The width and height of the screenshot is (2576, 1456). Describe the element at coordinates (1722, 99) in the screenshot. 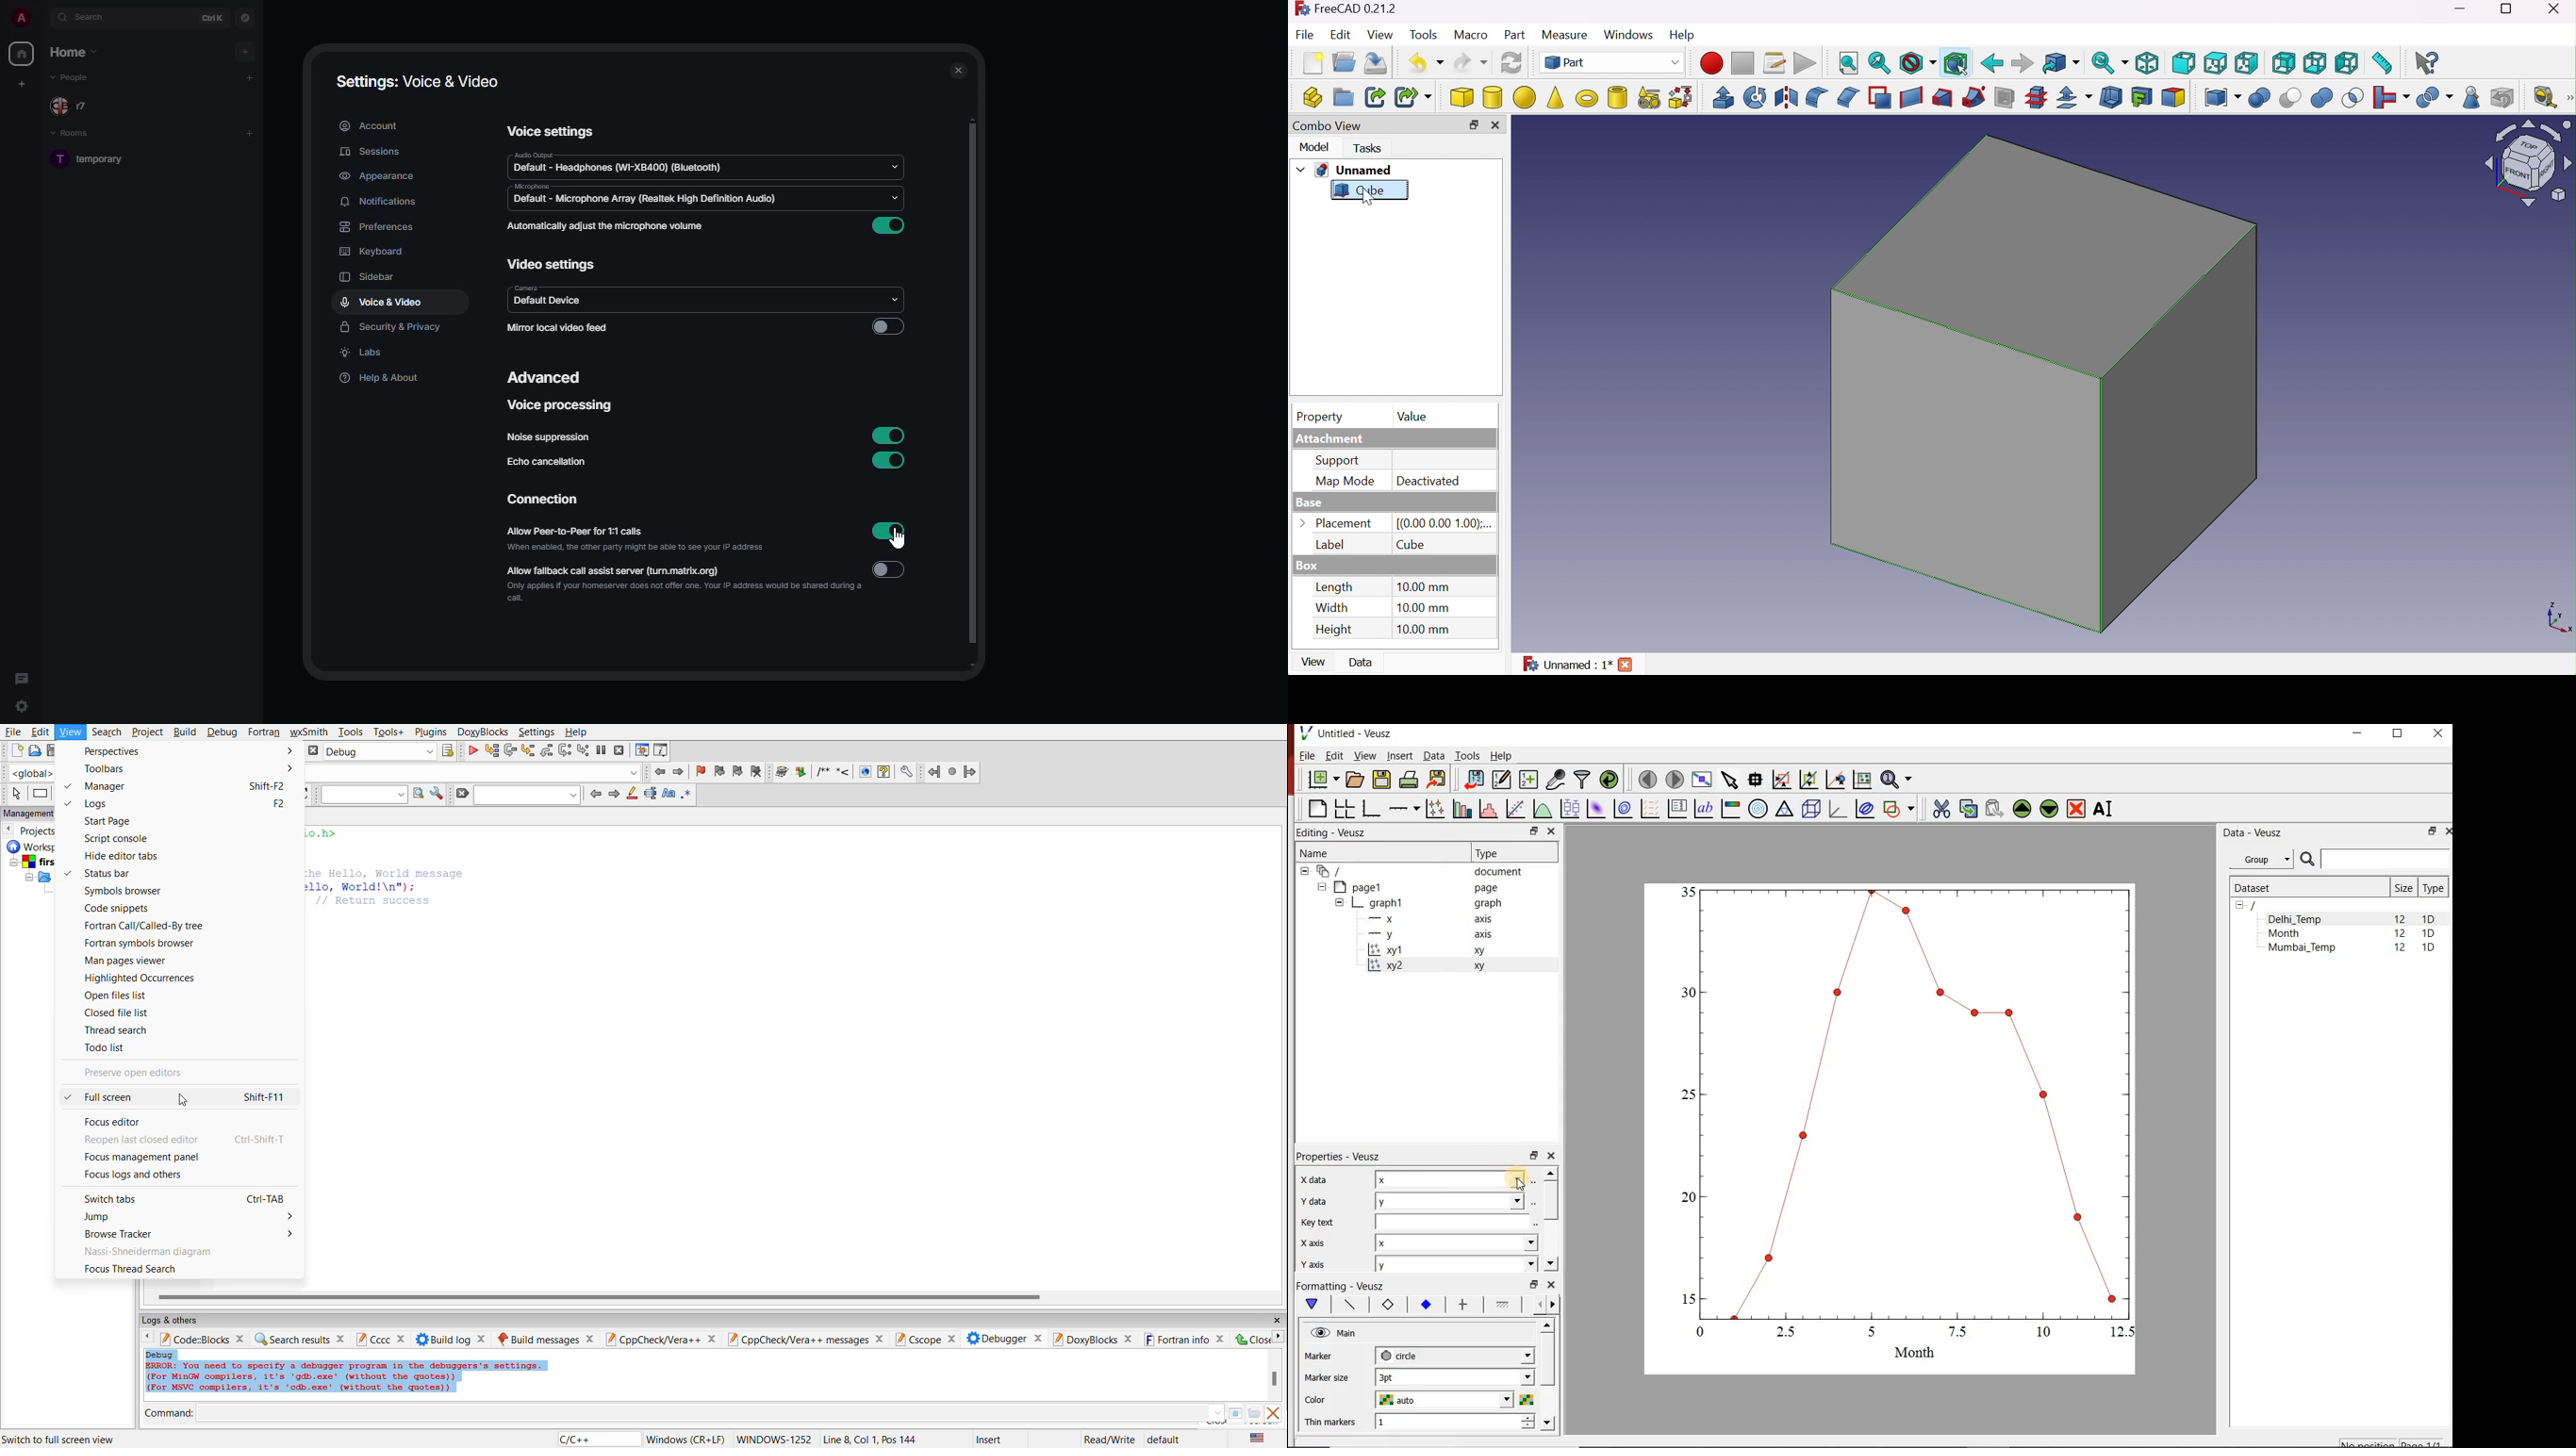

I see `Extrude` at that location.